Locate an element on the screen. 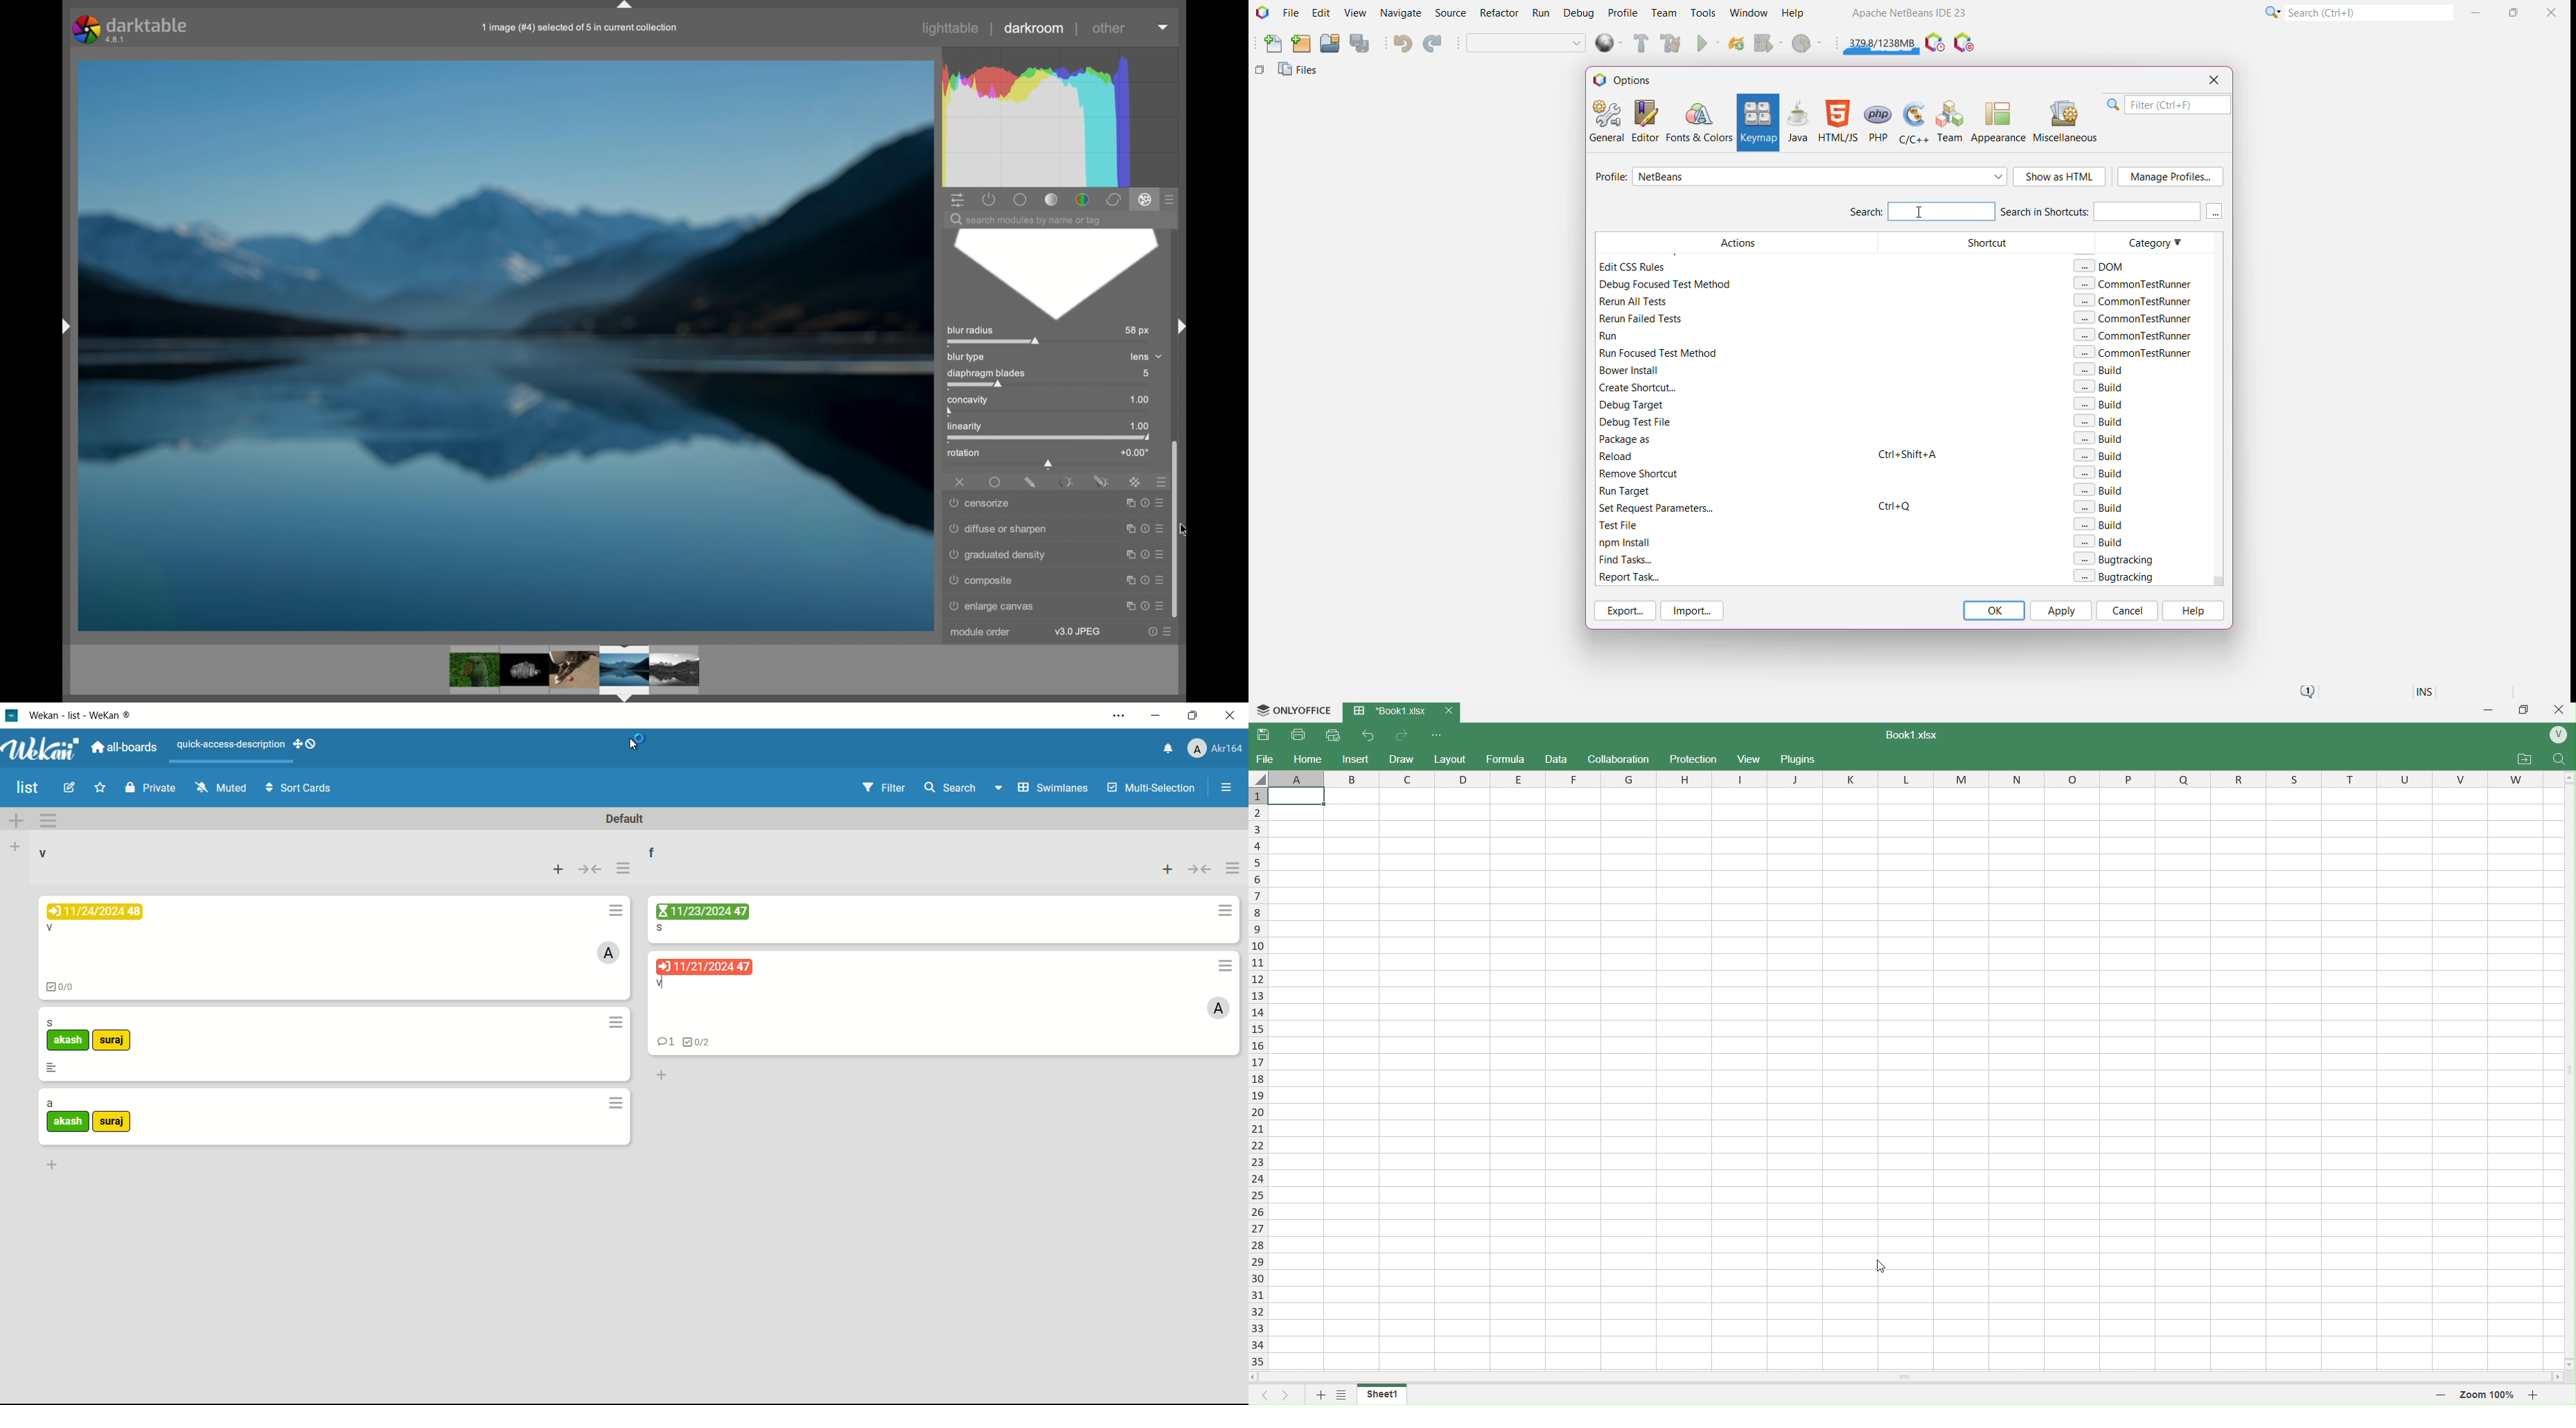 The width and height of the screenshot is (2576, 1428). help is located at coordinates (1144, 526).